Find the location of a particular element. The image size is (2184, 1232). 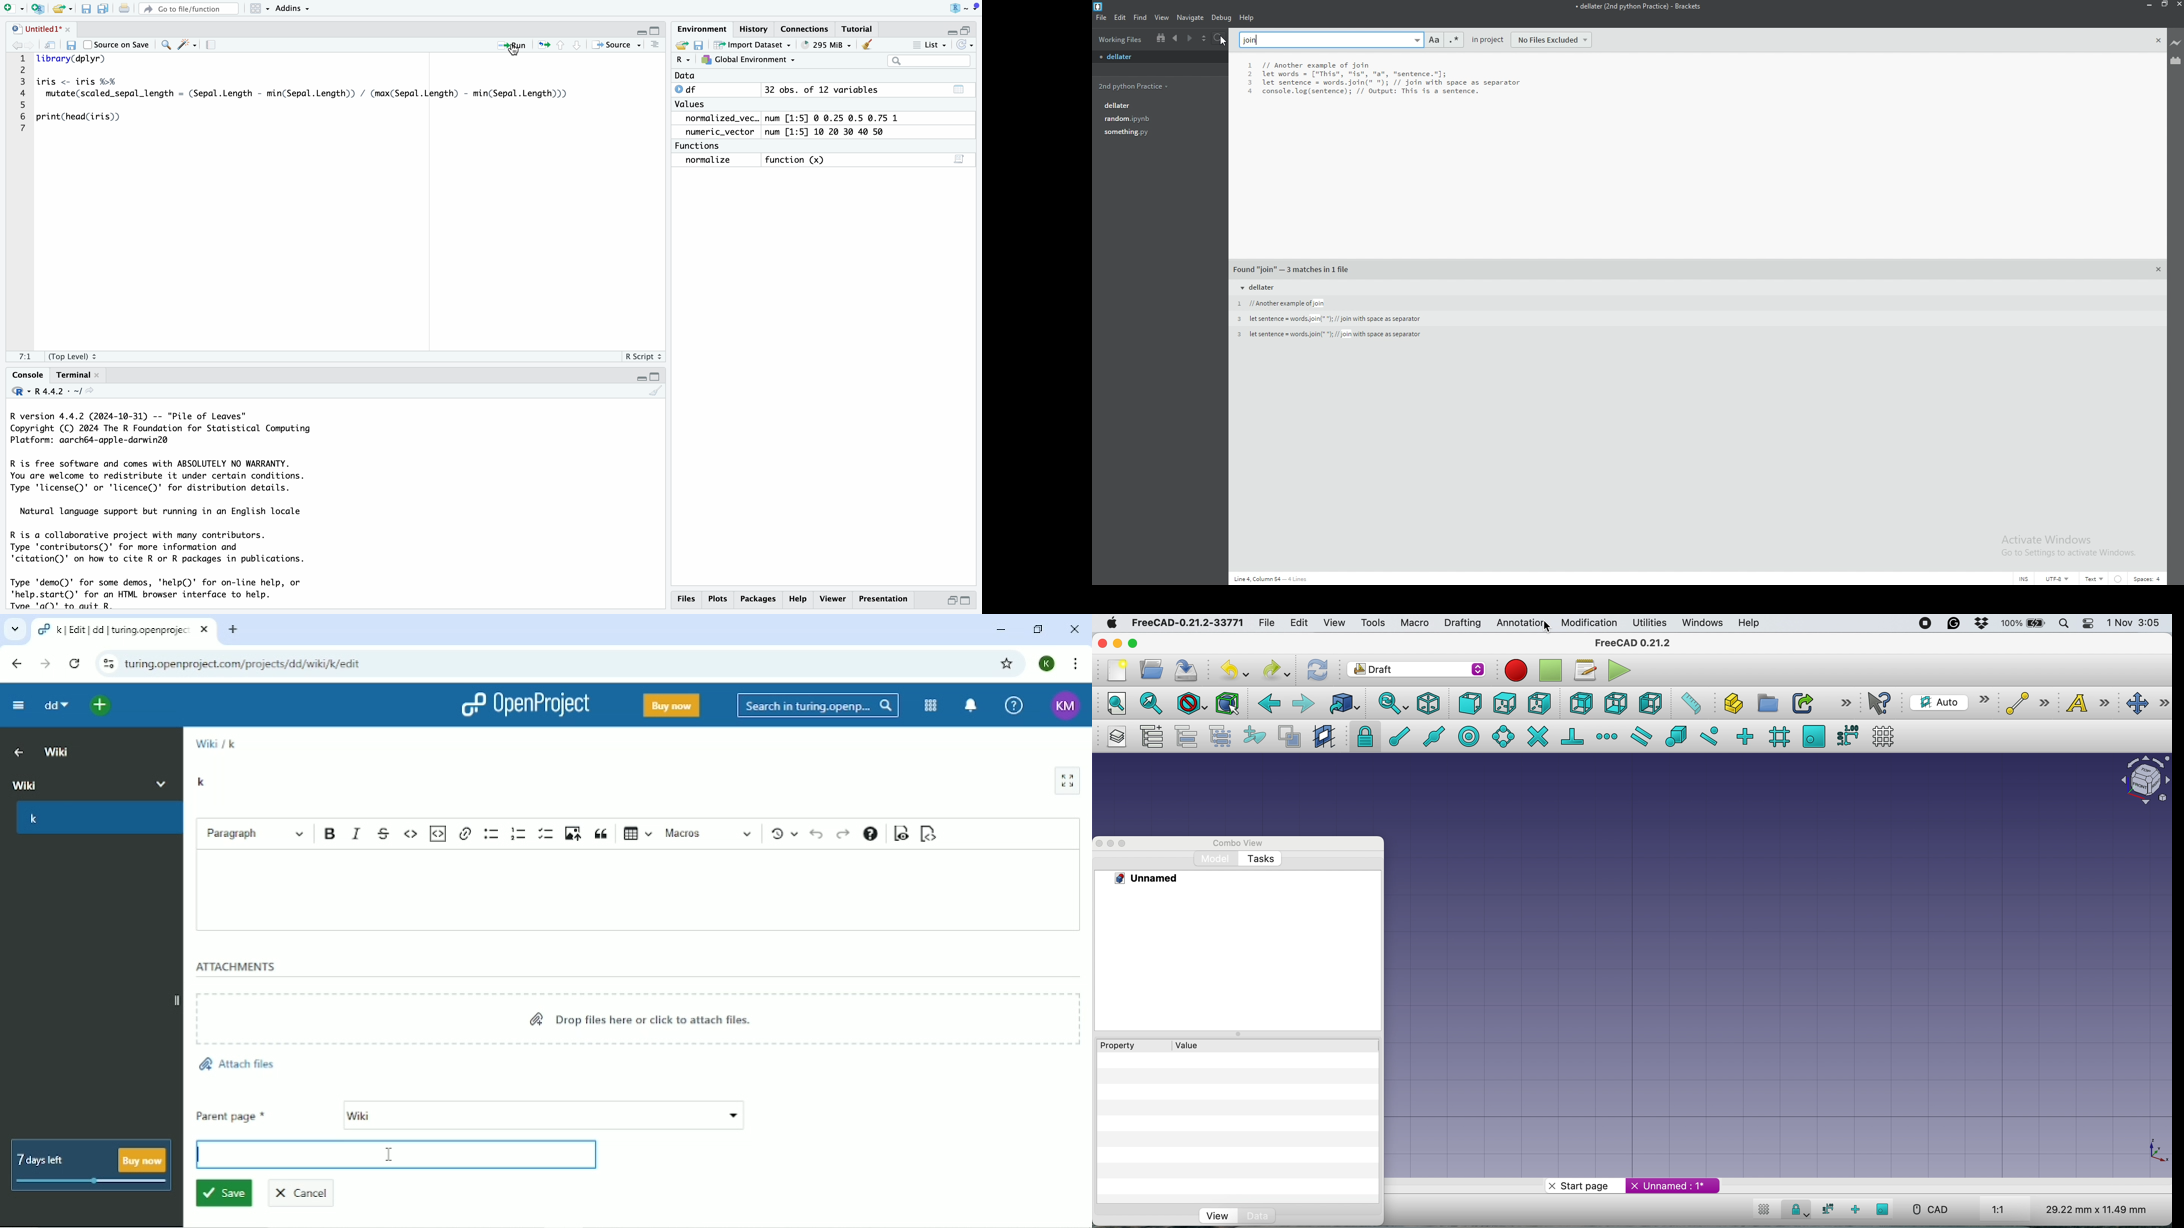

Open is located at coordinates (681, 44).